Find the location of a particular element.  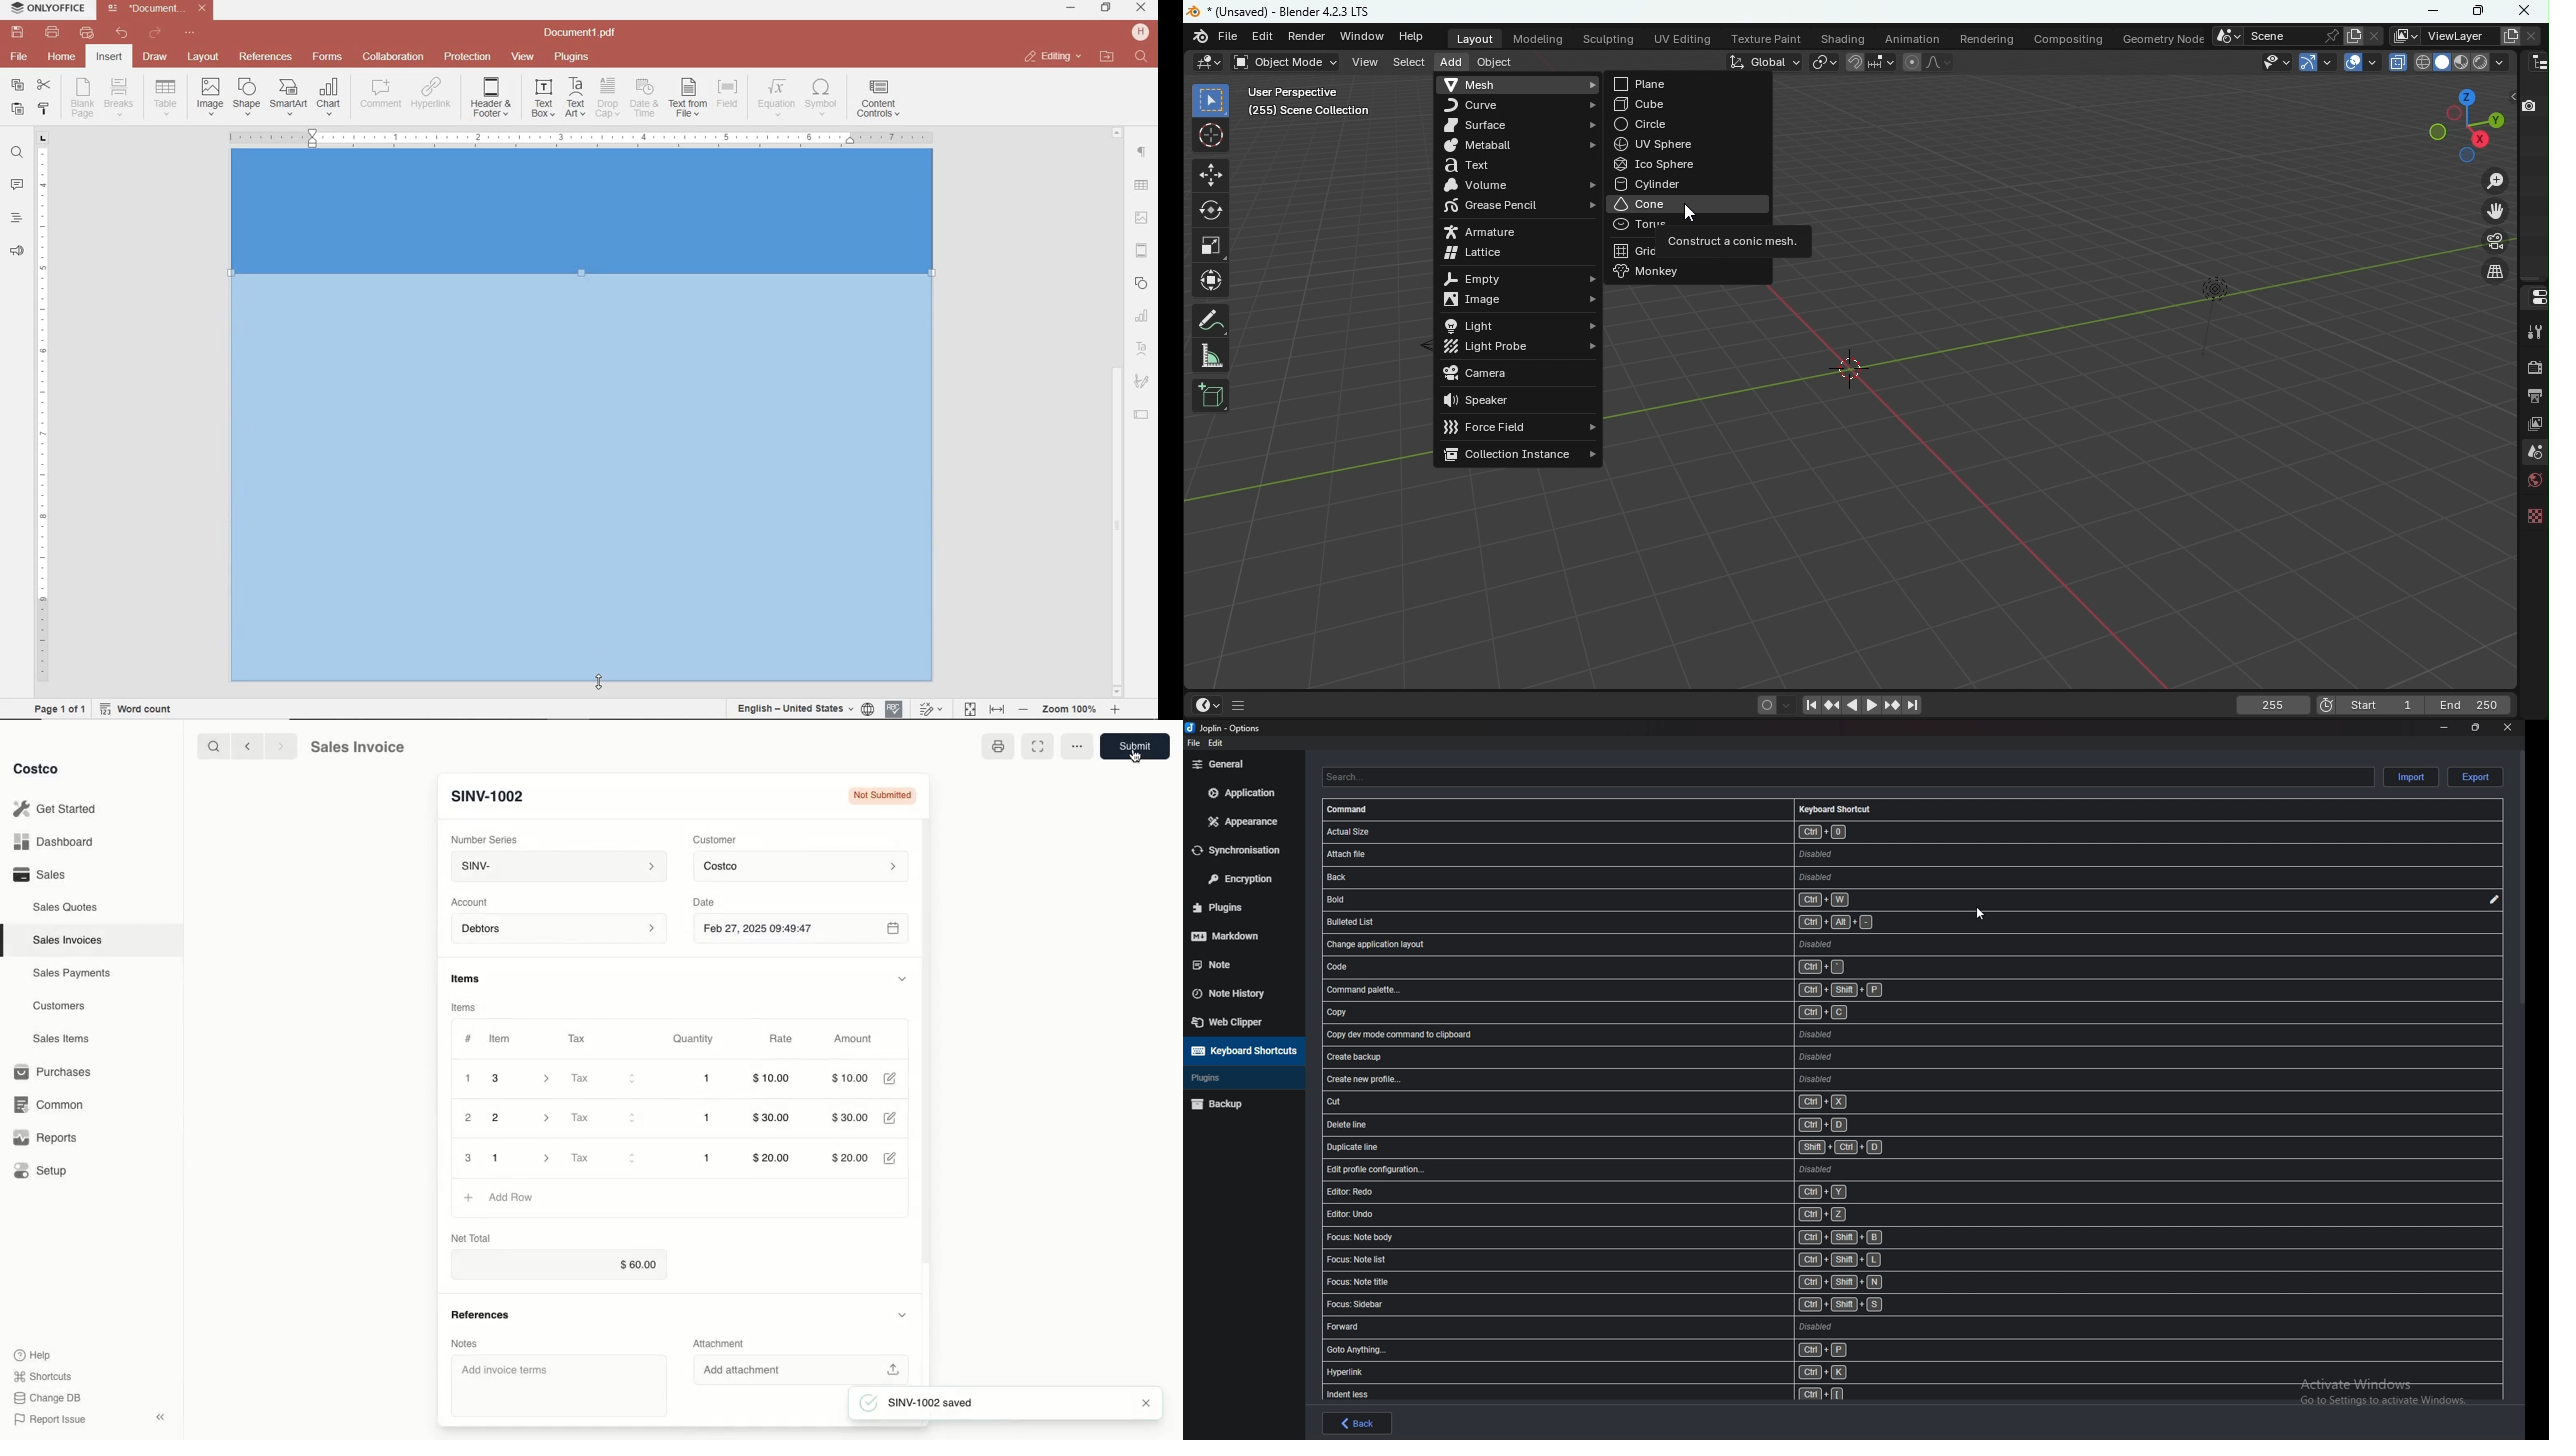

$10.00 is located at coordinates (773, 1081).